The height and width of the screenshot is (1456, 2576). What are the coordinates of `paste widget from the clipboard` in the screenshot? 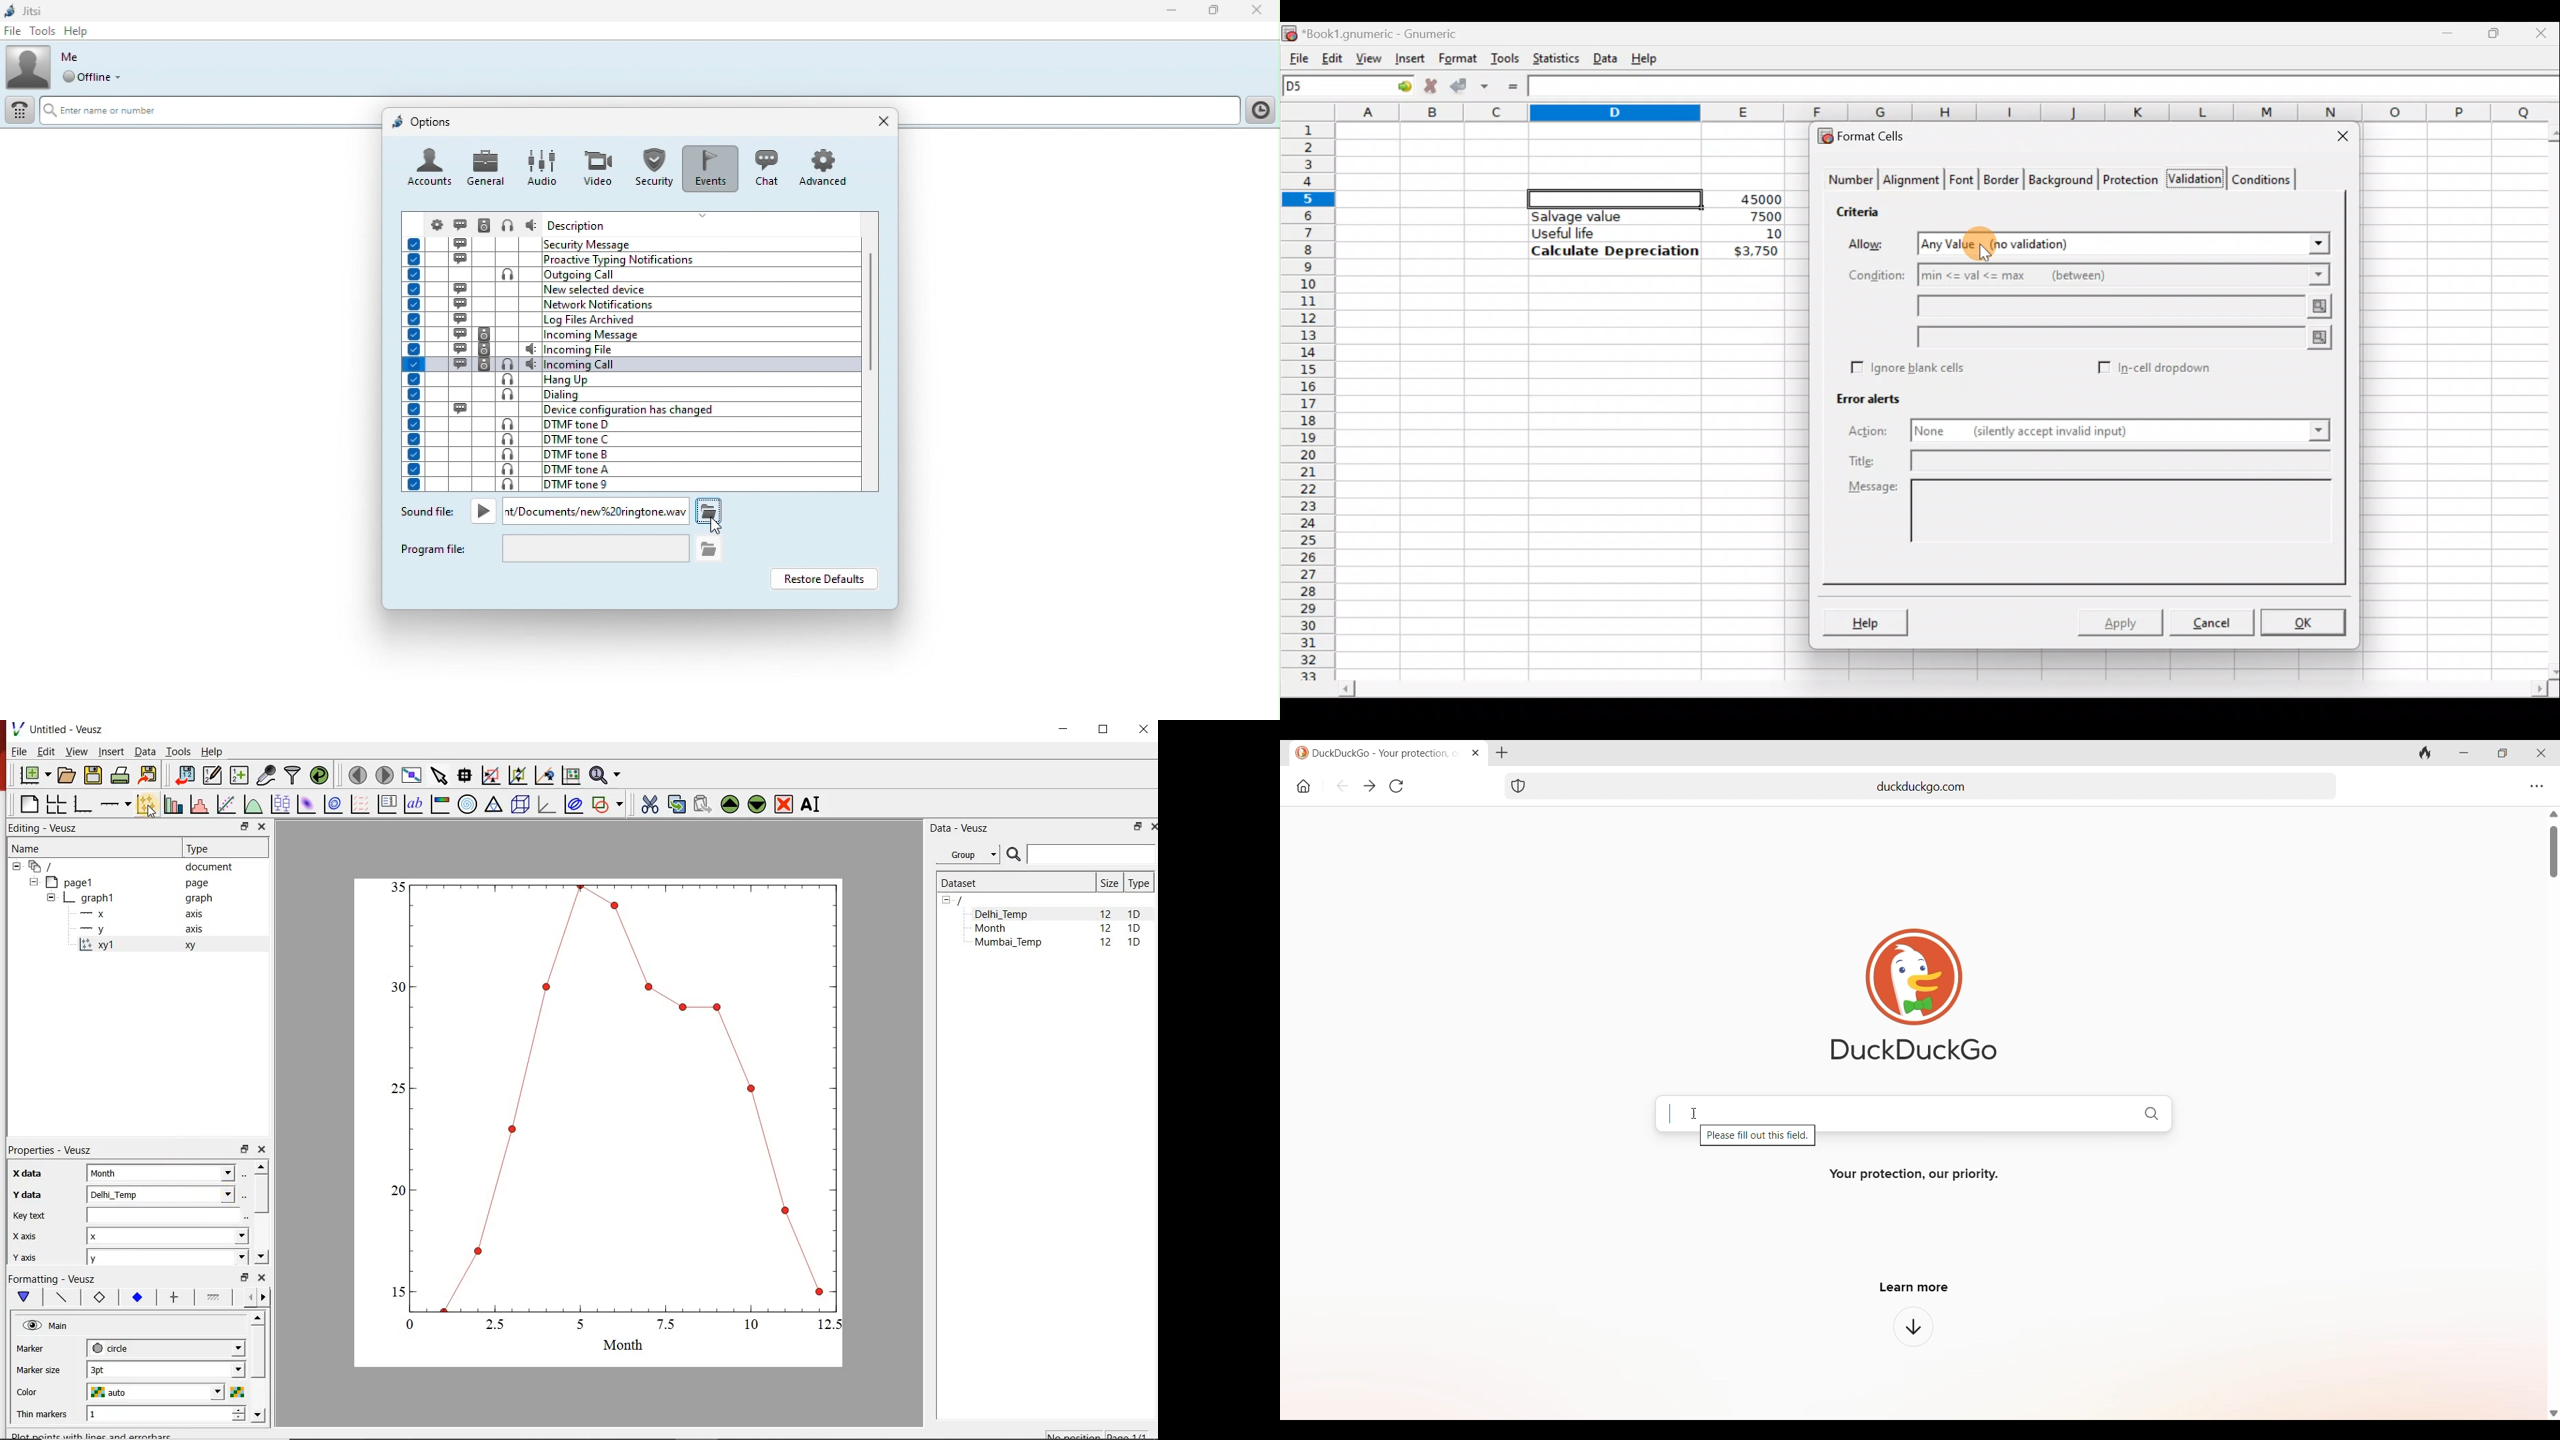 It's located at (703, 803).